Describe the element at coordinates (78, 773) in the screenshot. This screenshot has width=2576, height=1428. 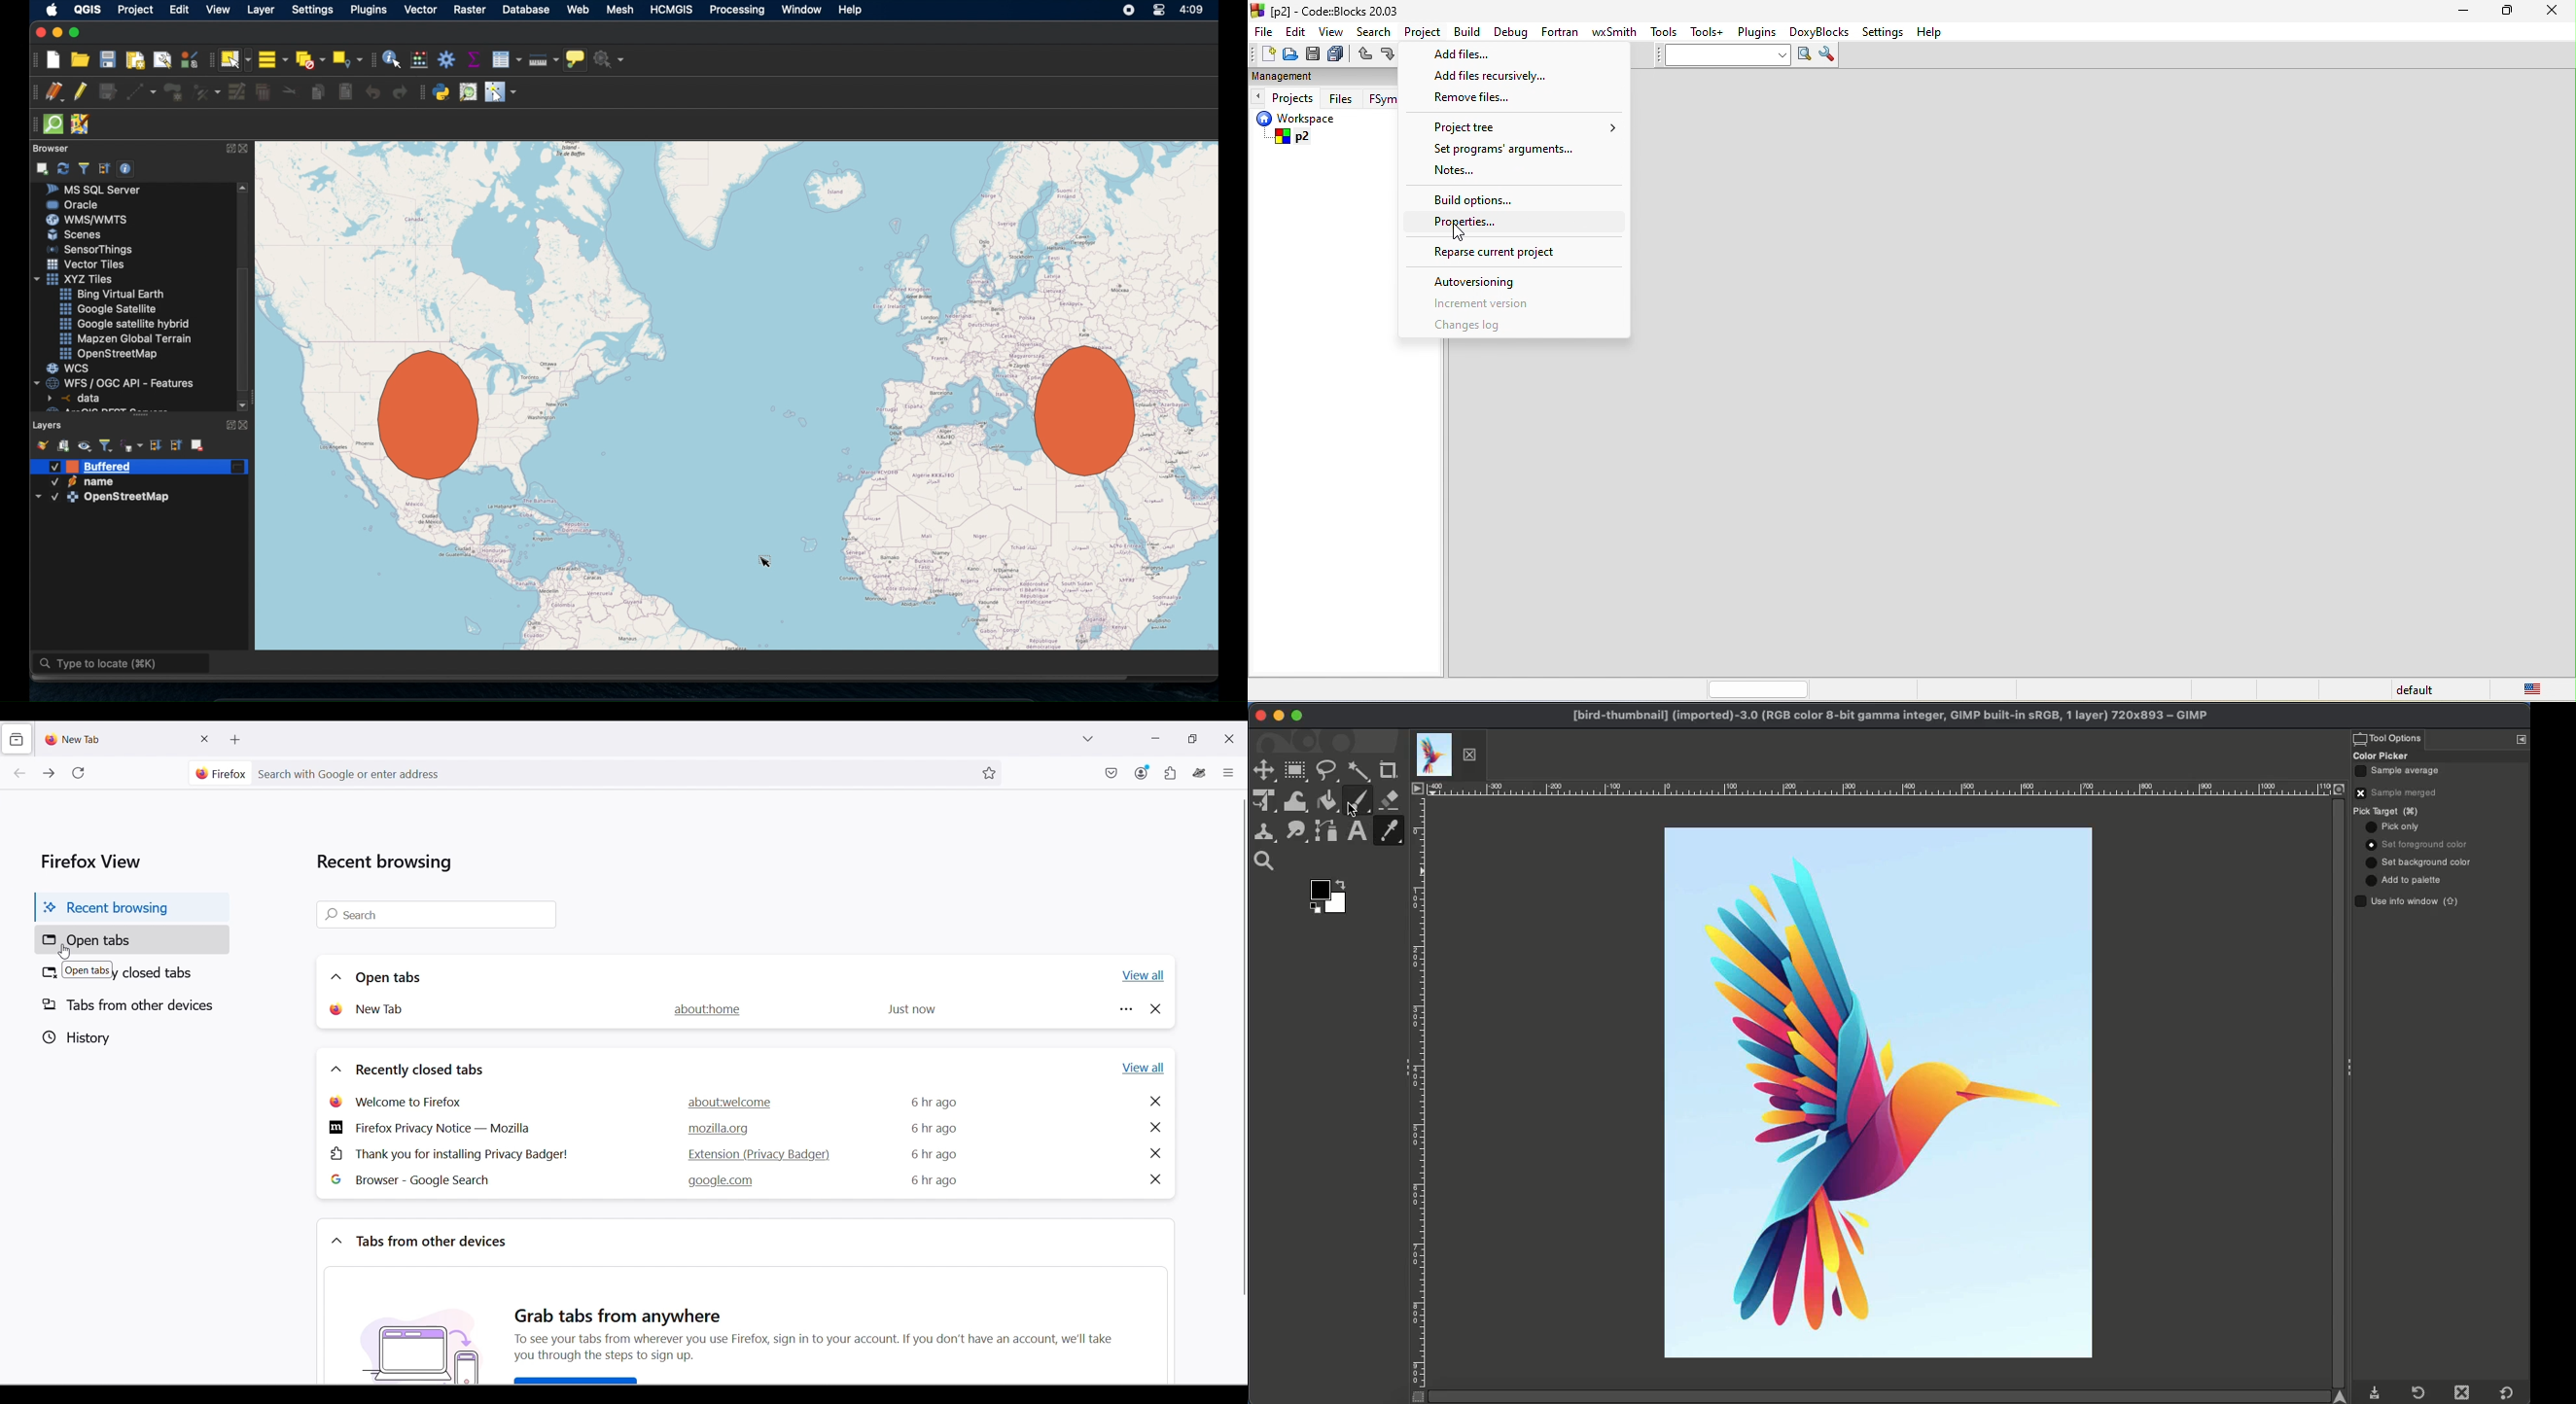
I see `Reload current page` at that location.